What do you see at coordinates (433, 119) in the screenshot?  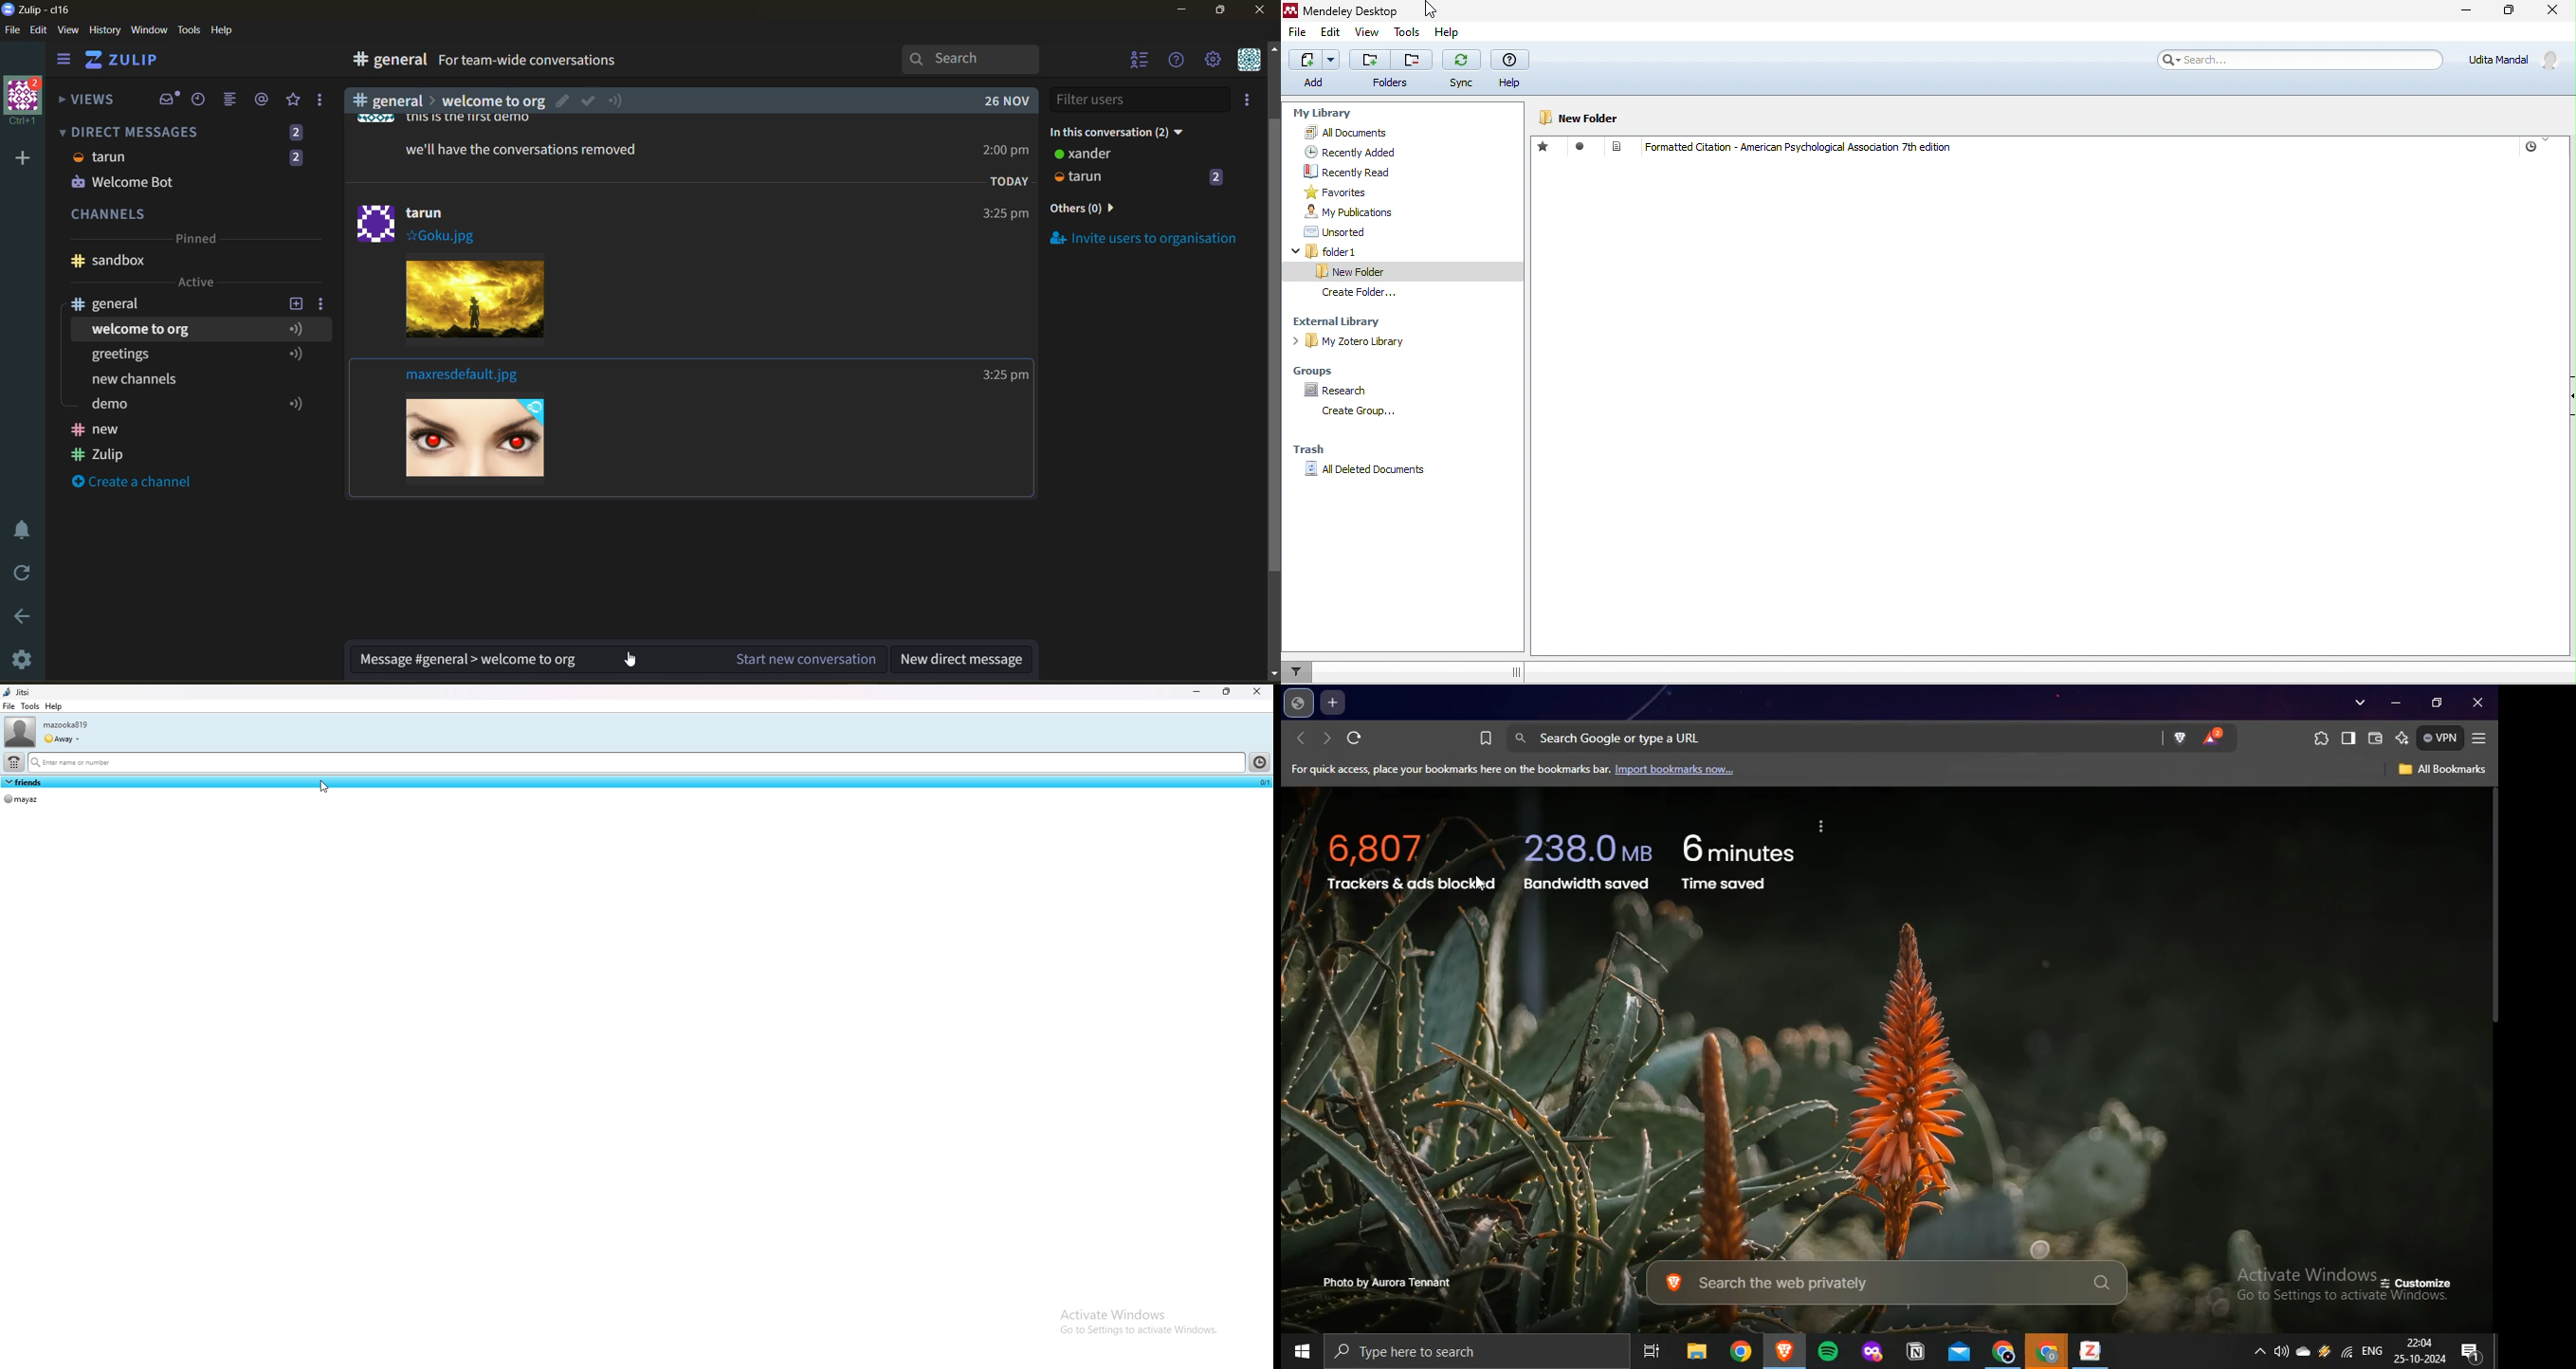 I see `` at bounding box center [433, 119].